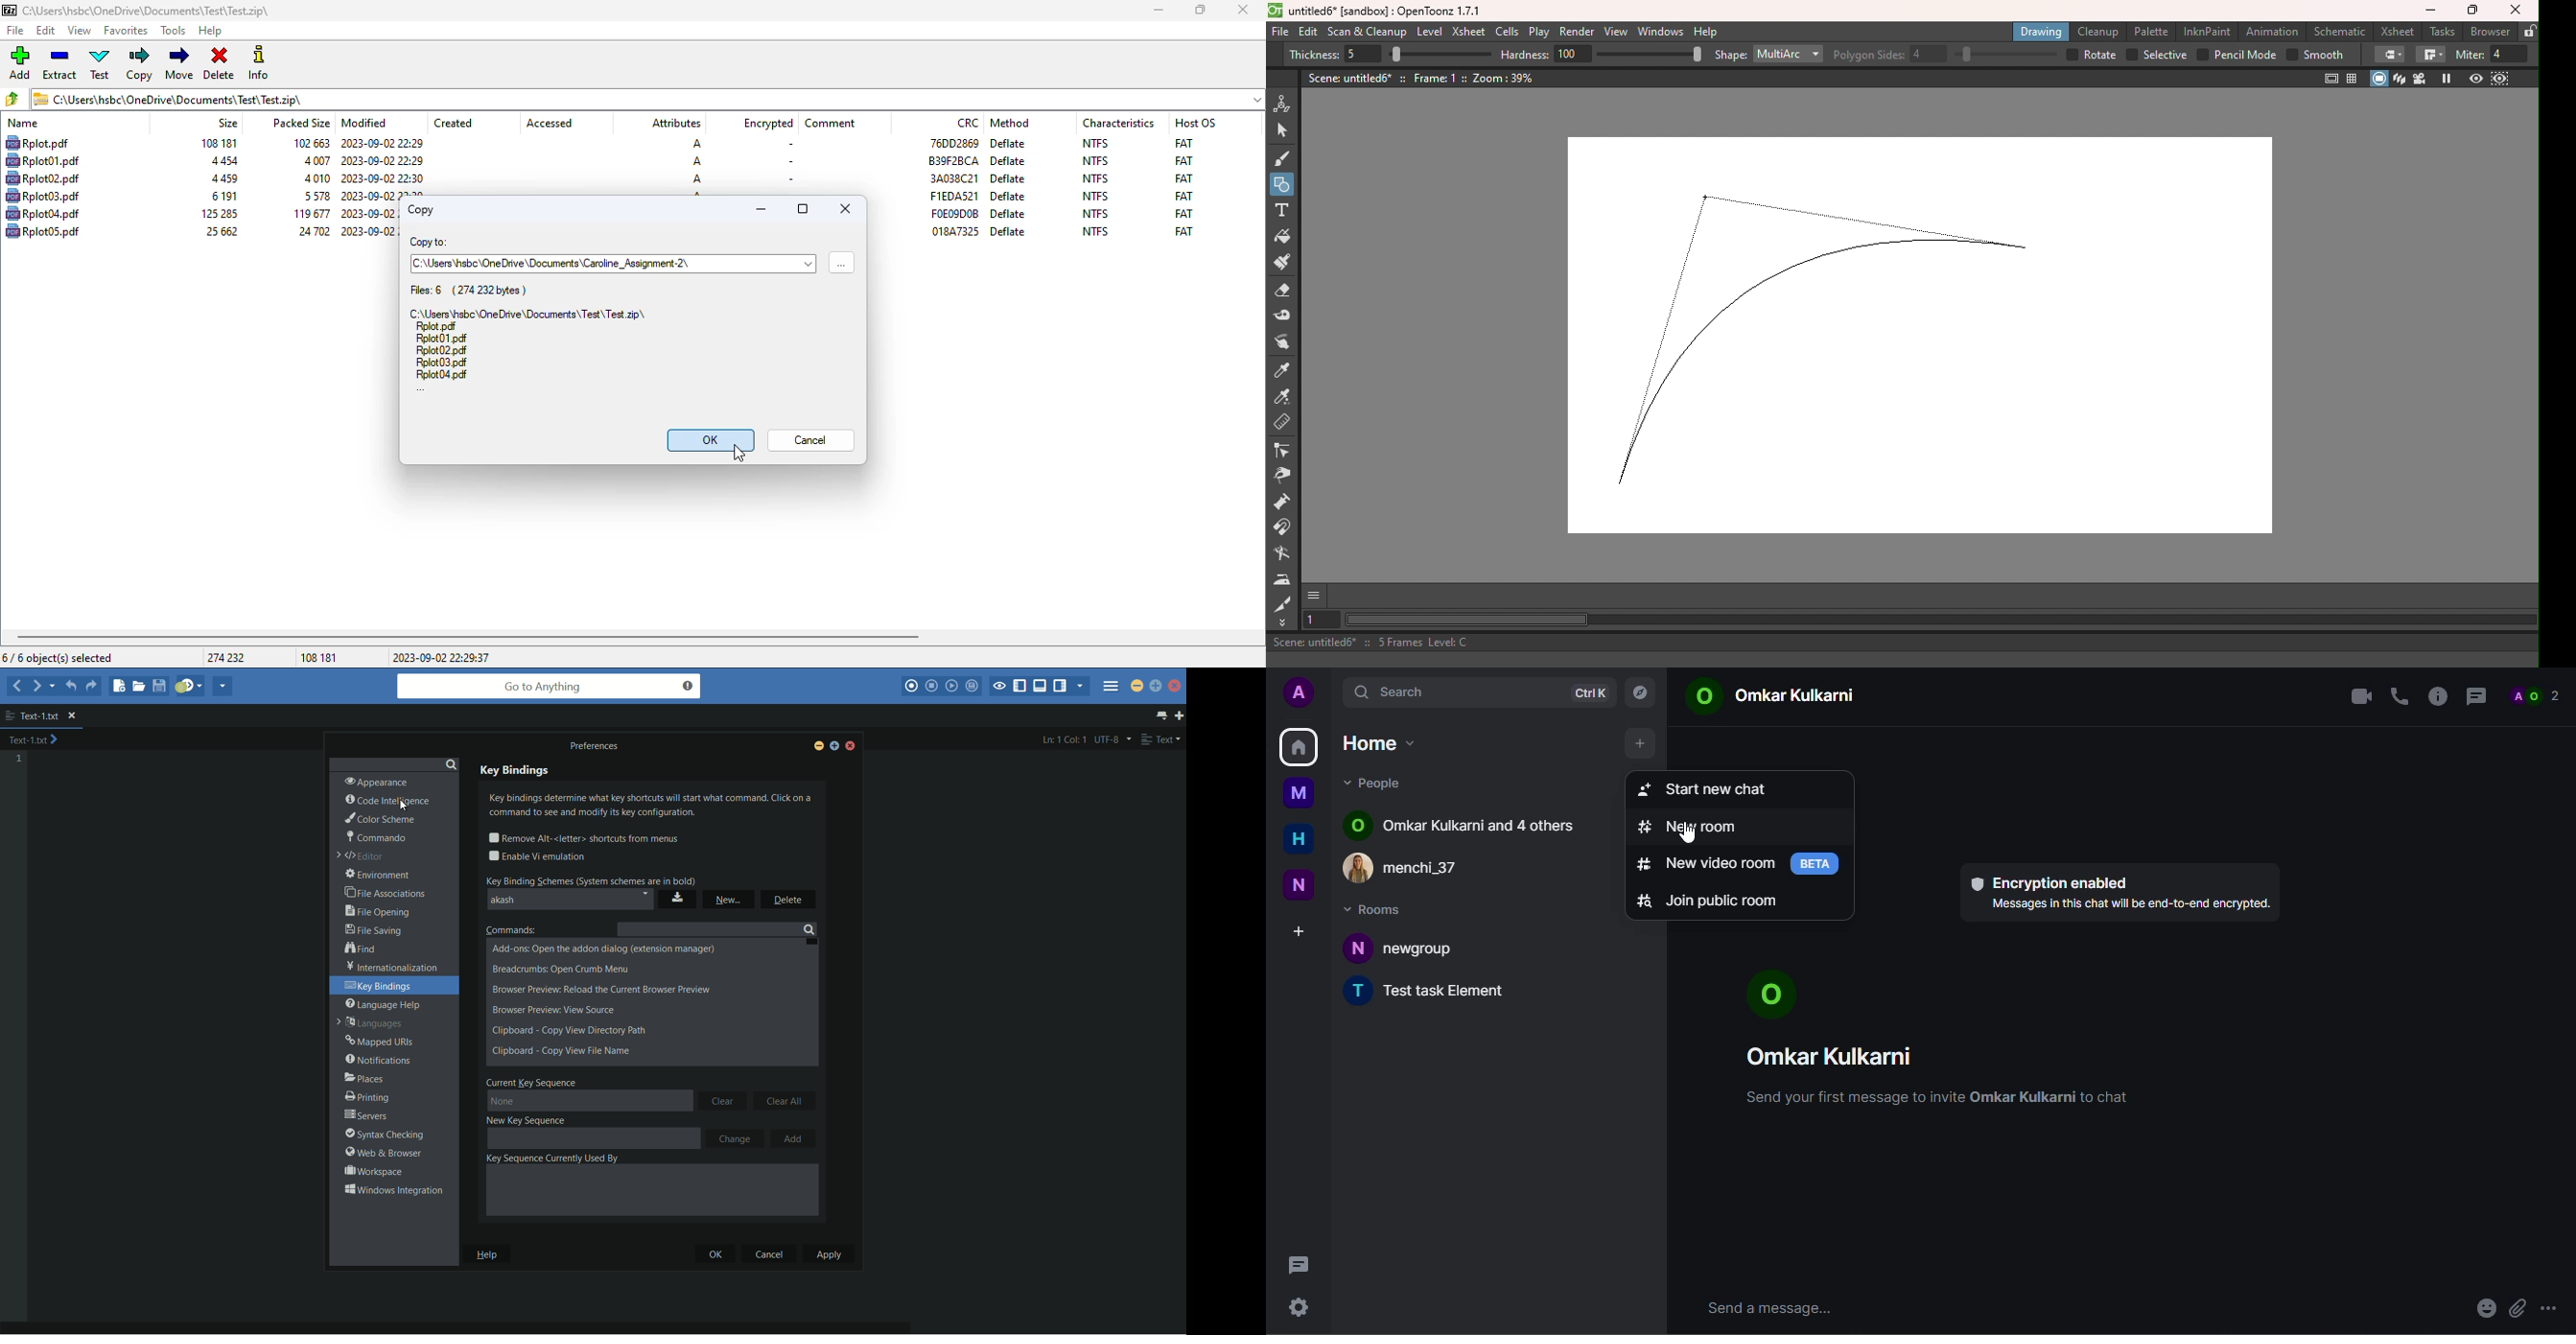 Image resolution: width=2576 pixels, height=1344 pixels. Describe the element at coordinates (1547, 54) in the screenshot. I see `Hardness` at that location.